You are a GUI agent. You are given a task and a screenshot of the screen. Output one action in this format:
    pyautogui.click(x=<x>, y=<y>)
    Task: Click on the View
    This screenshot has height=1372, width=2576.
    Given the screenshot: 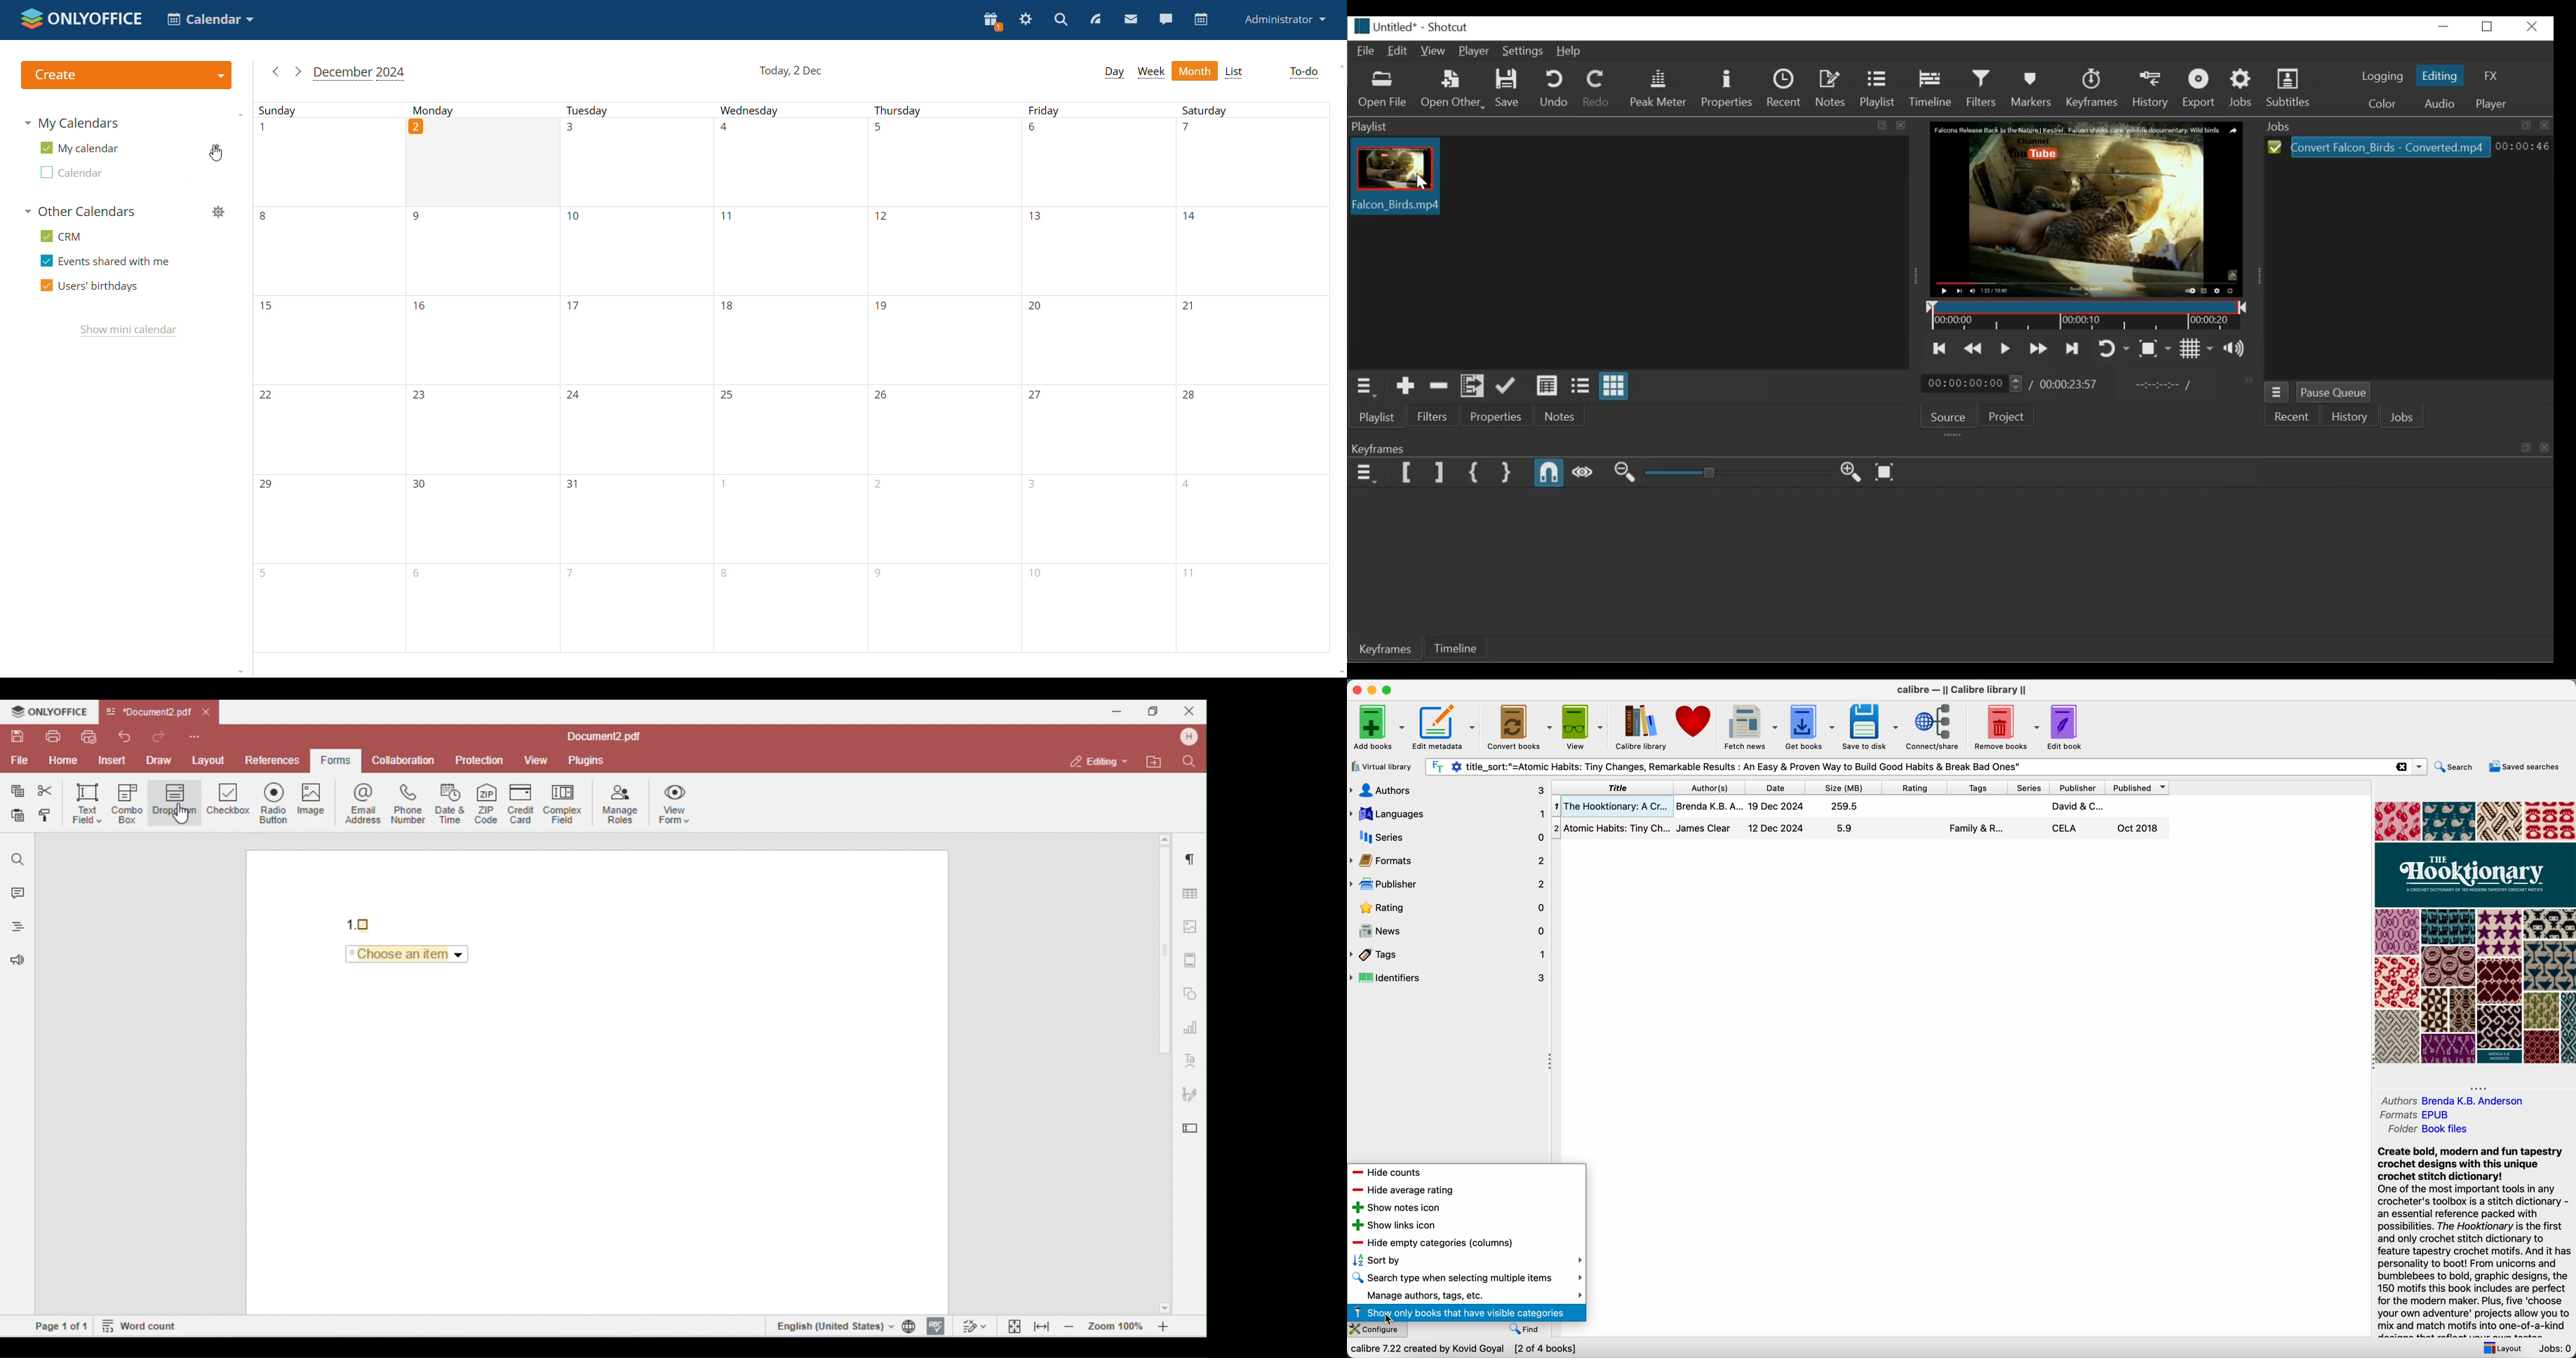 What is the action you would take?
    pyautogui.click(x=1433, y=50)
    